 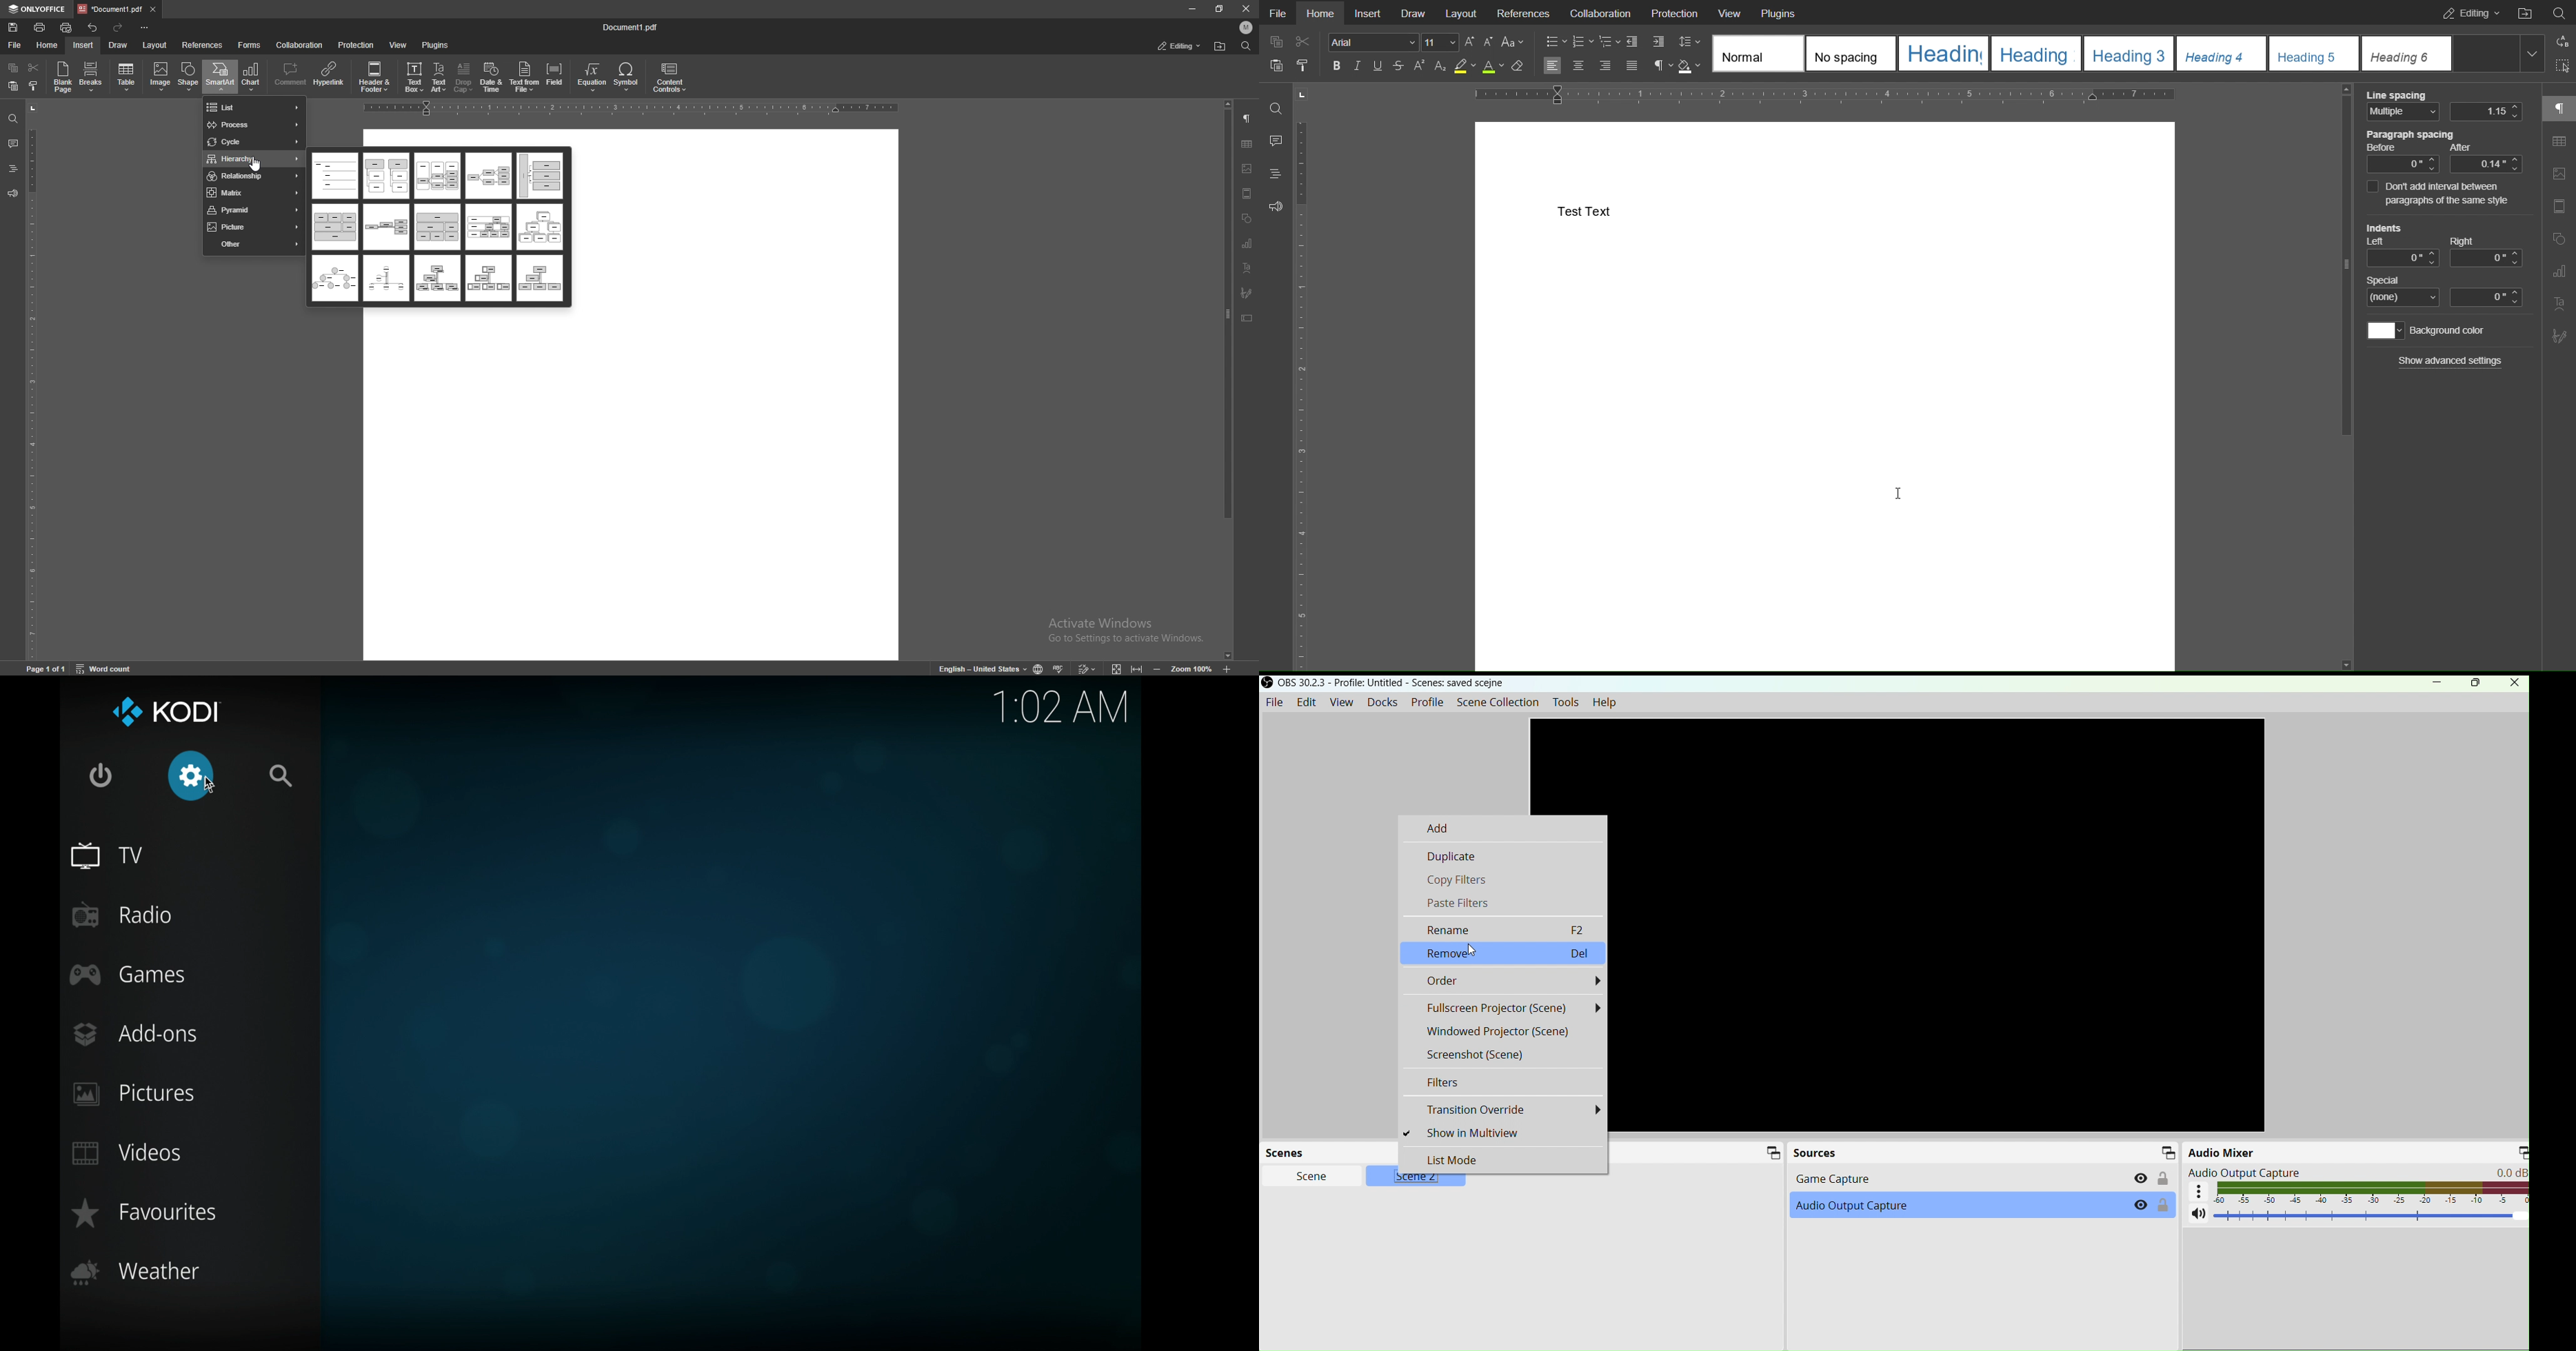 What do you see at coordinates (1689, 67) in the screenshot?
I see `Fill Color` at bounding box center [1689, 67].